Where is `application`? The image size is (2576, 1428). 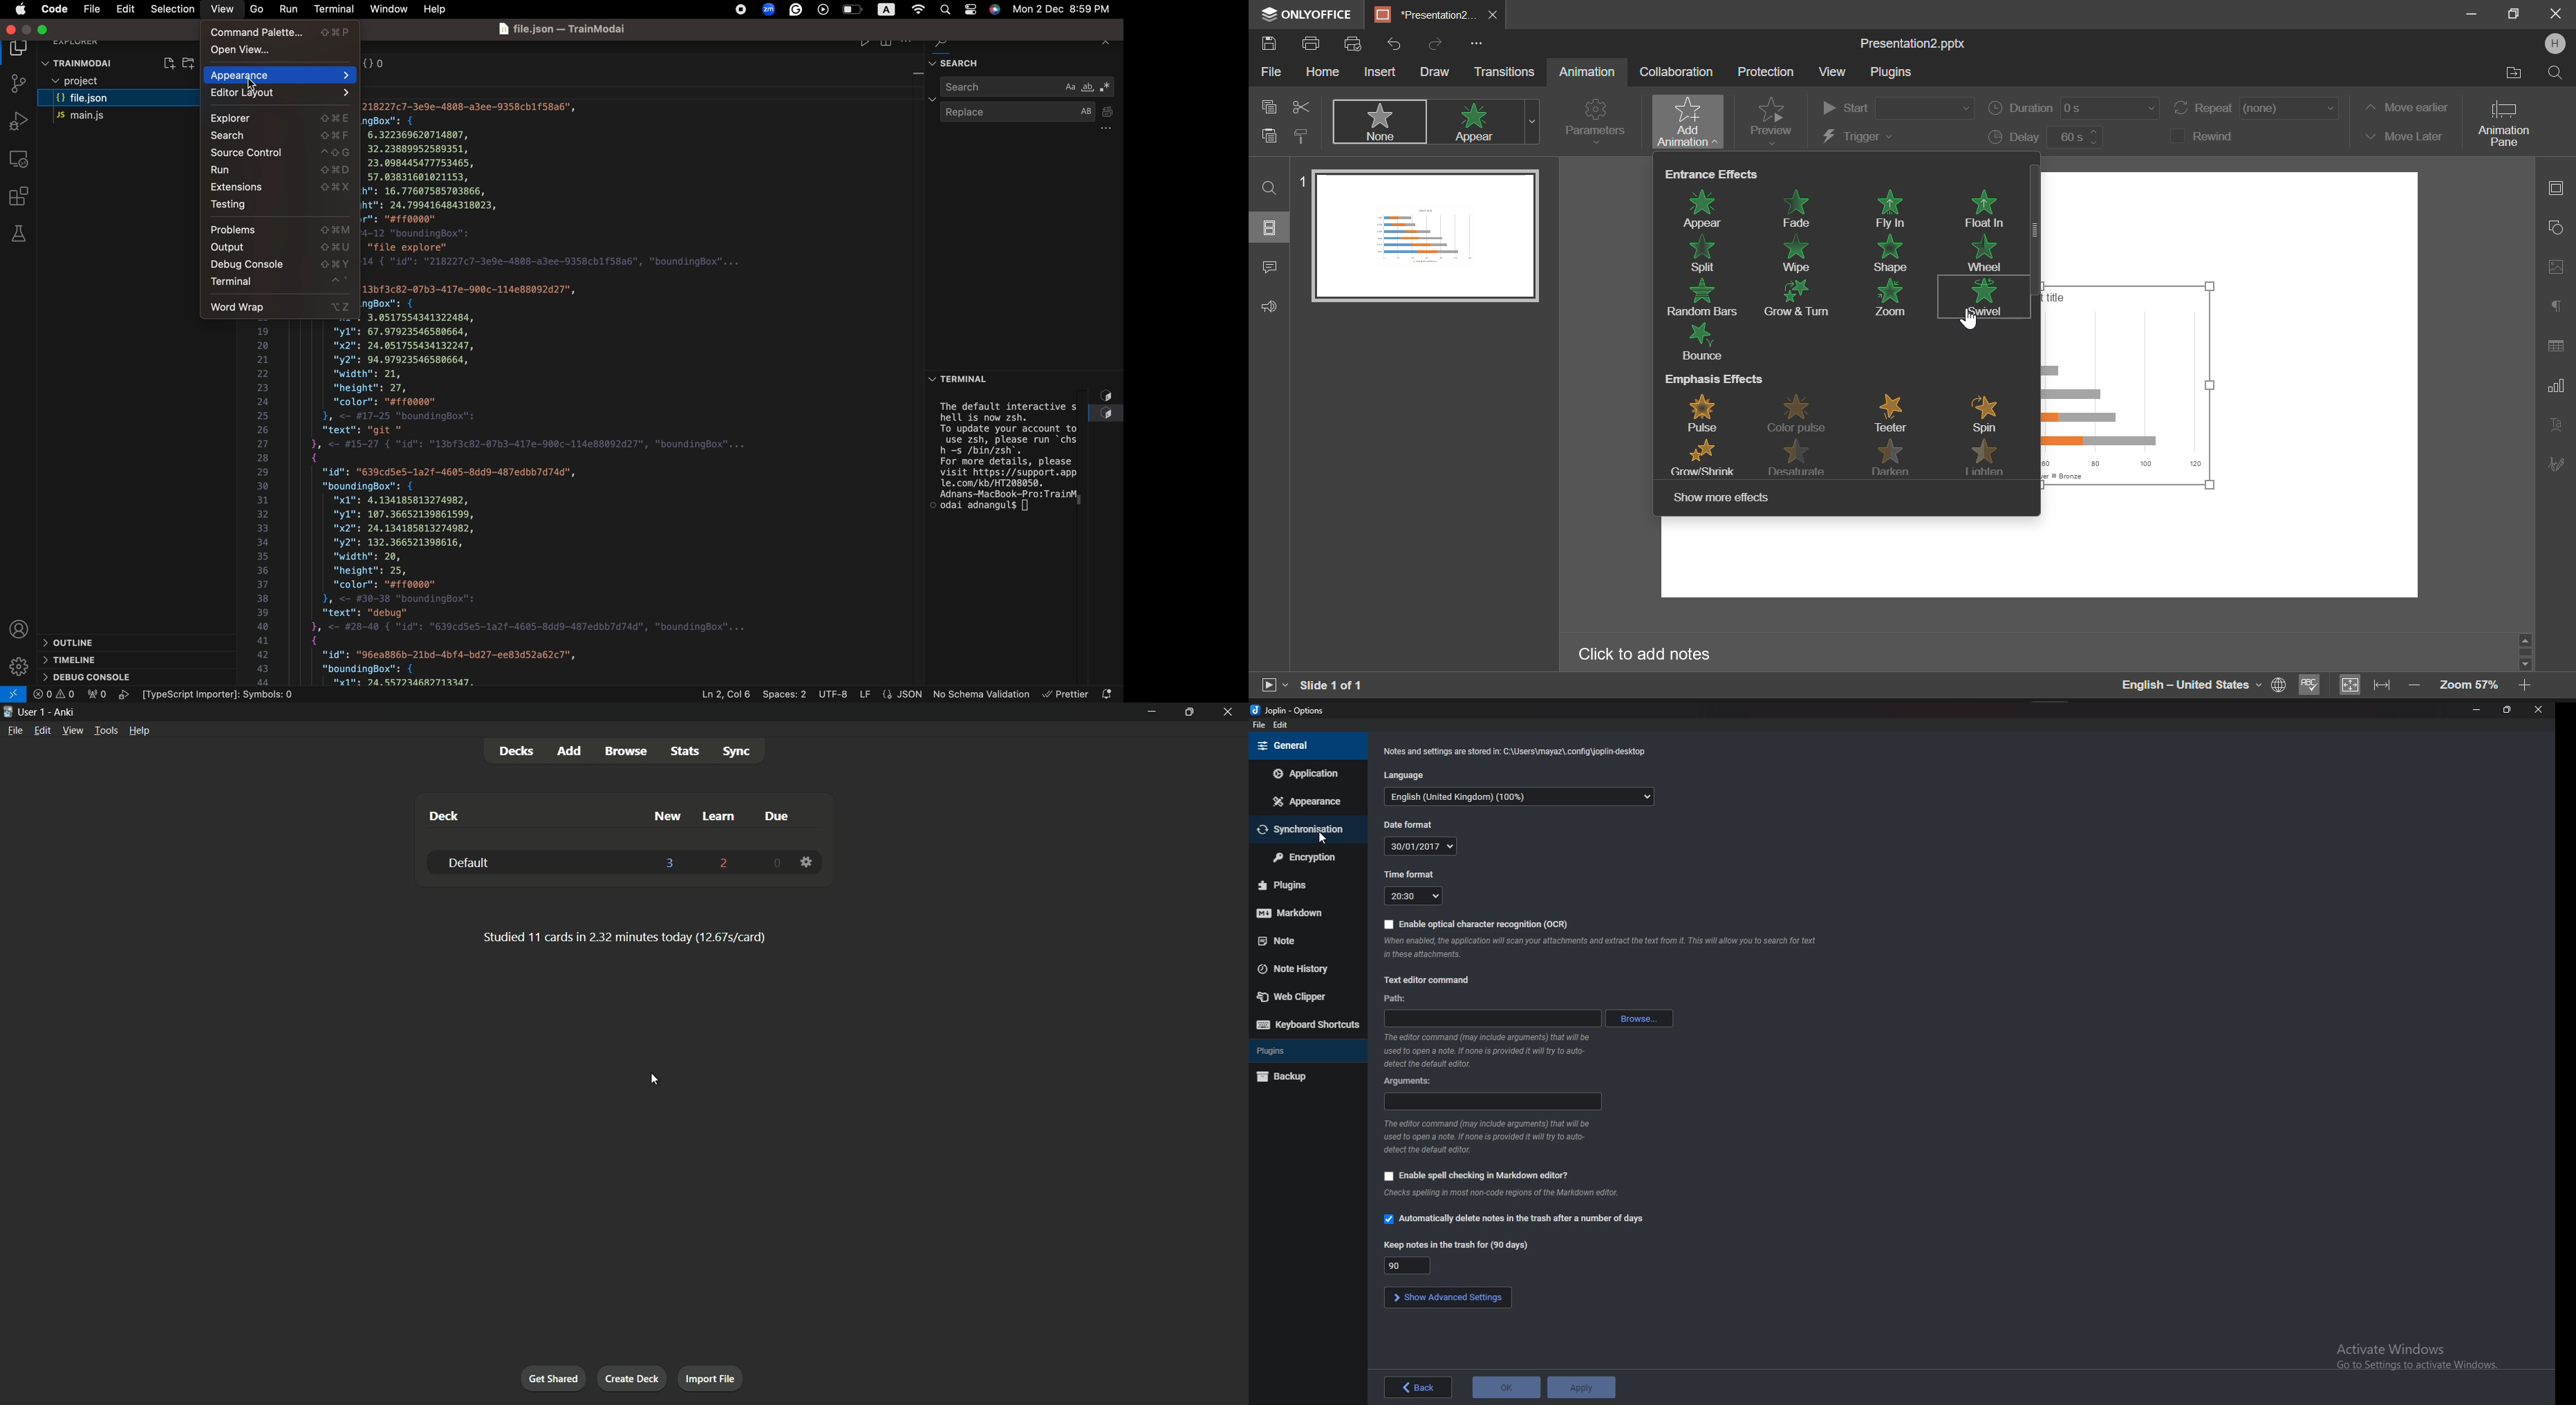
application is located at coordinates (1308, 772).